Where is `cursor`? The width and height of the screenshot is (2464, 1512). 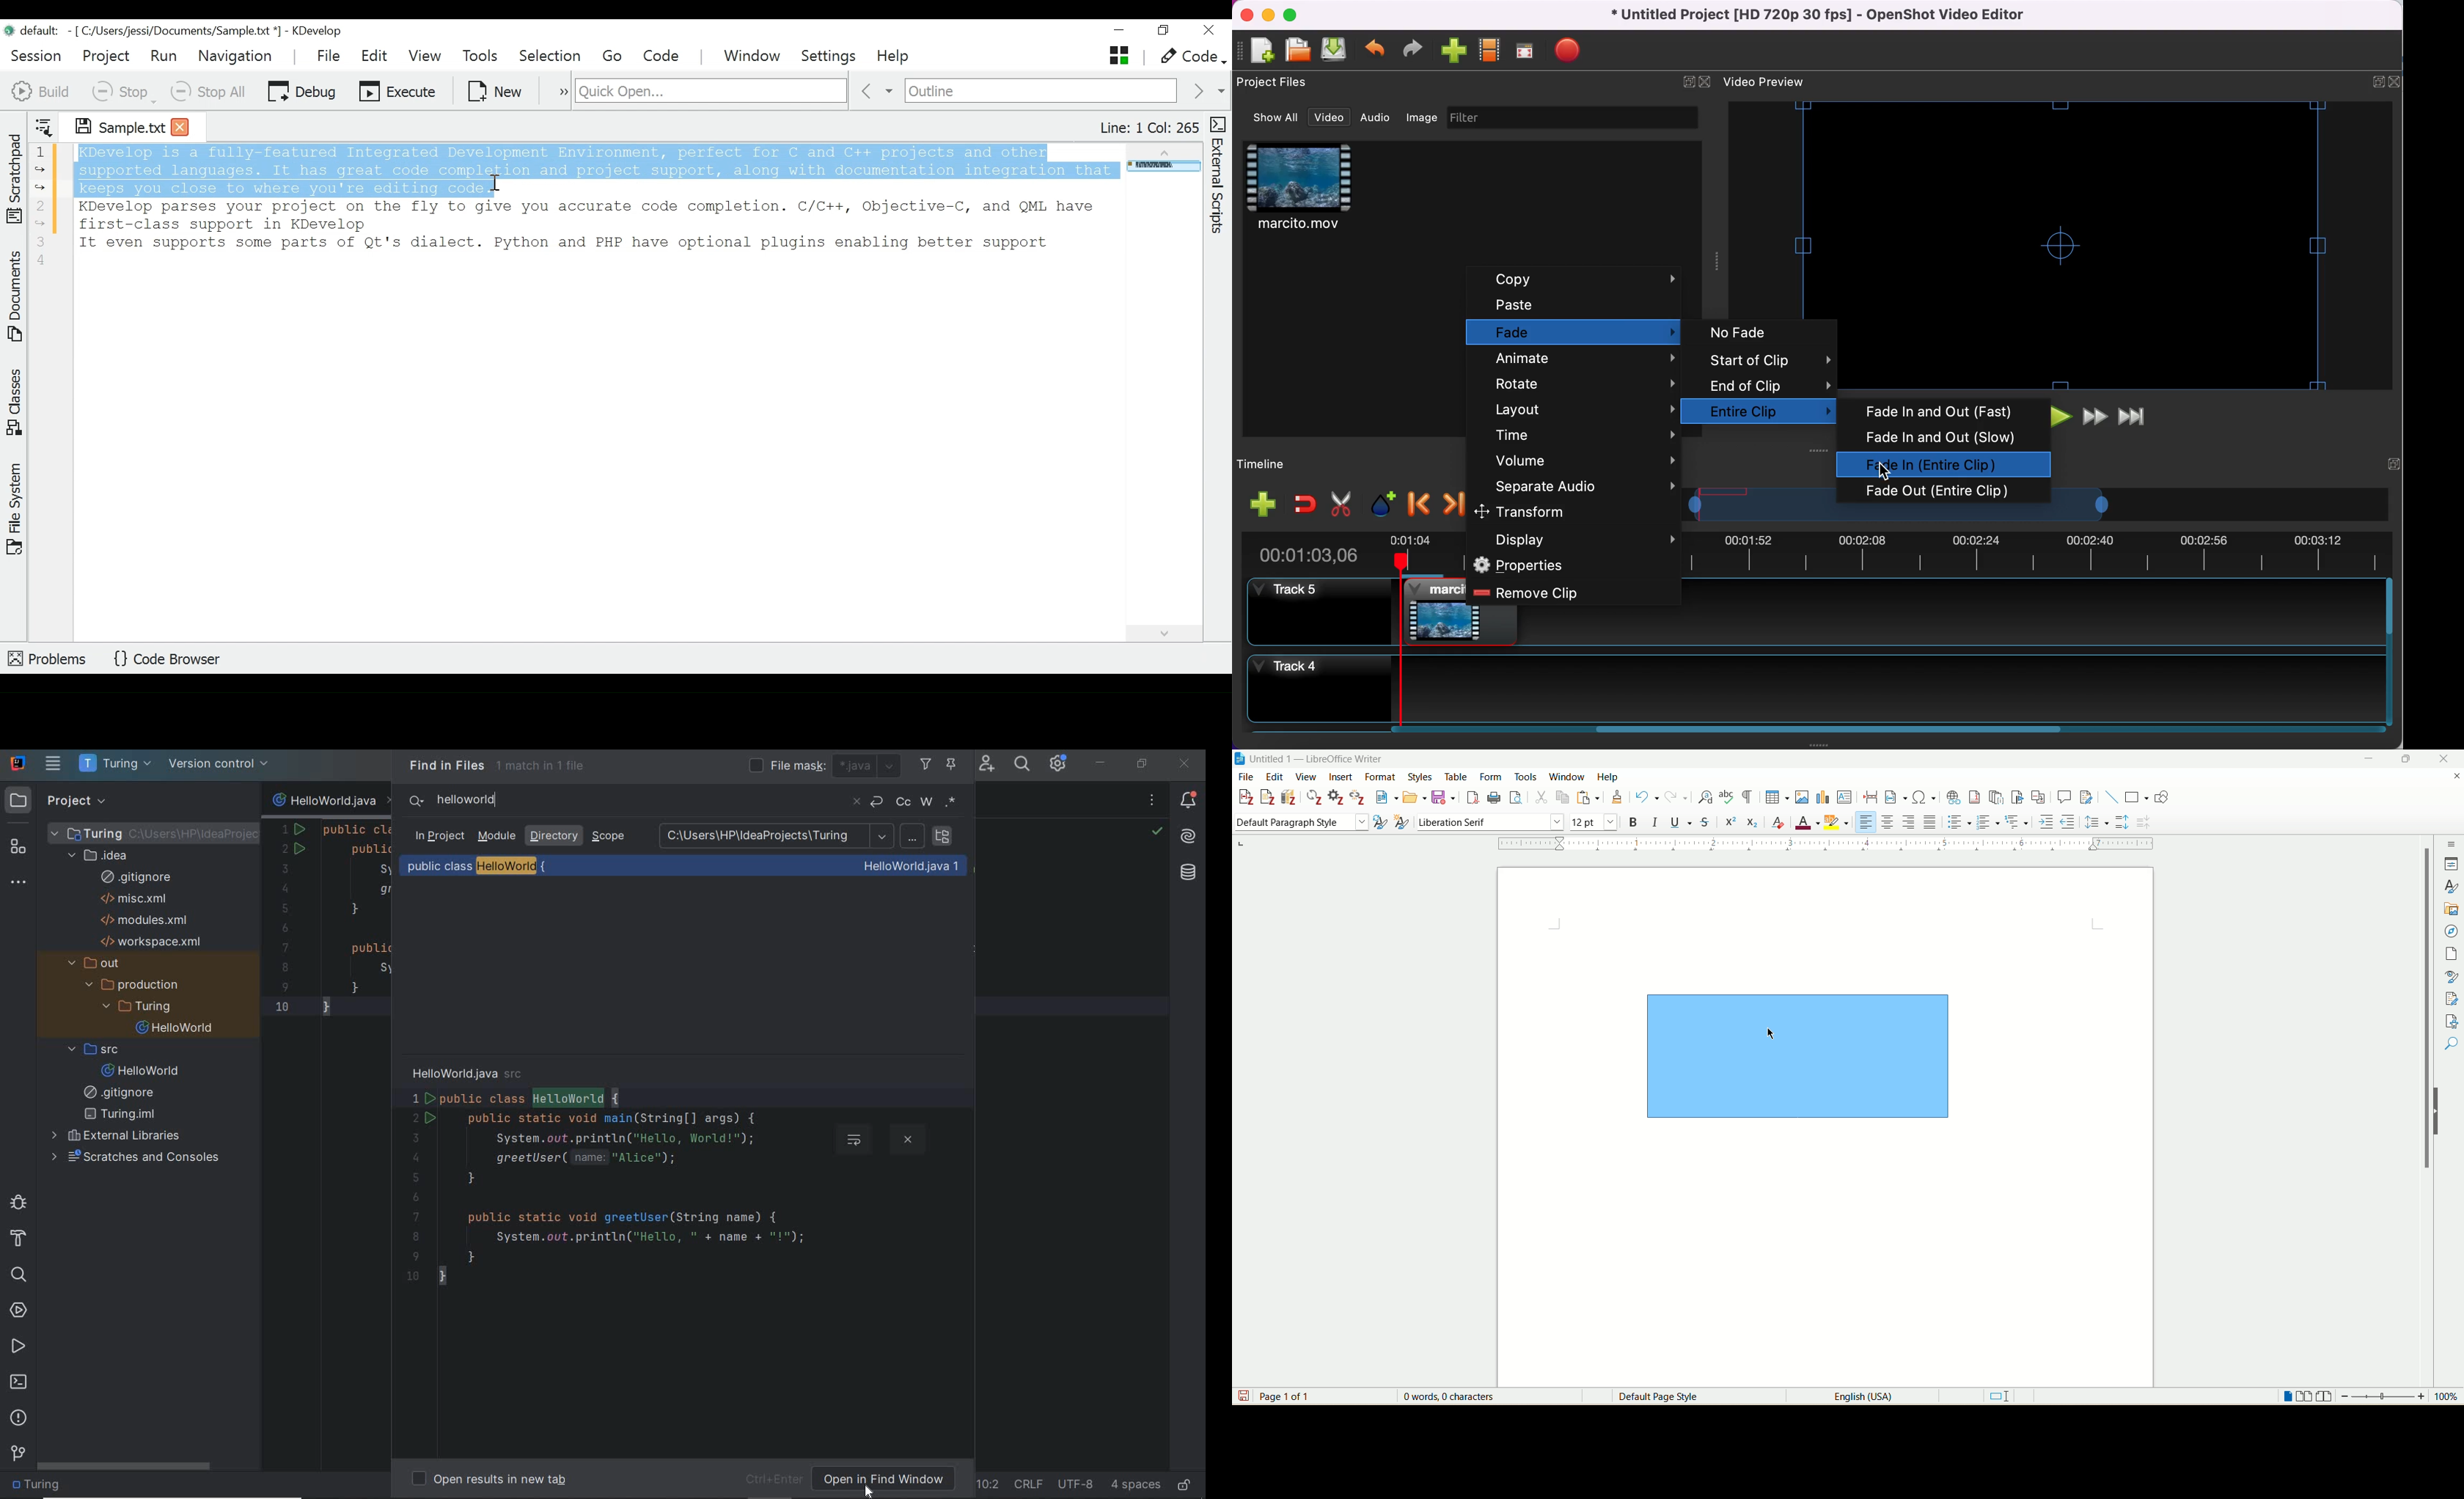 cursor is located at coordinates (1773, 1035).